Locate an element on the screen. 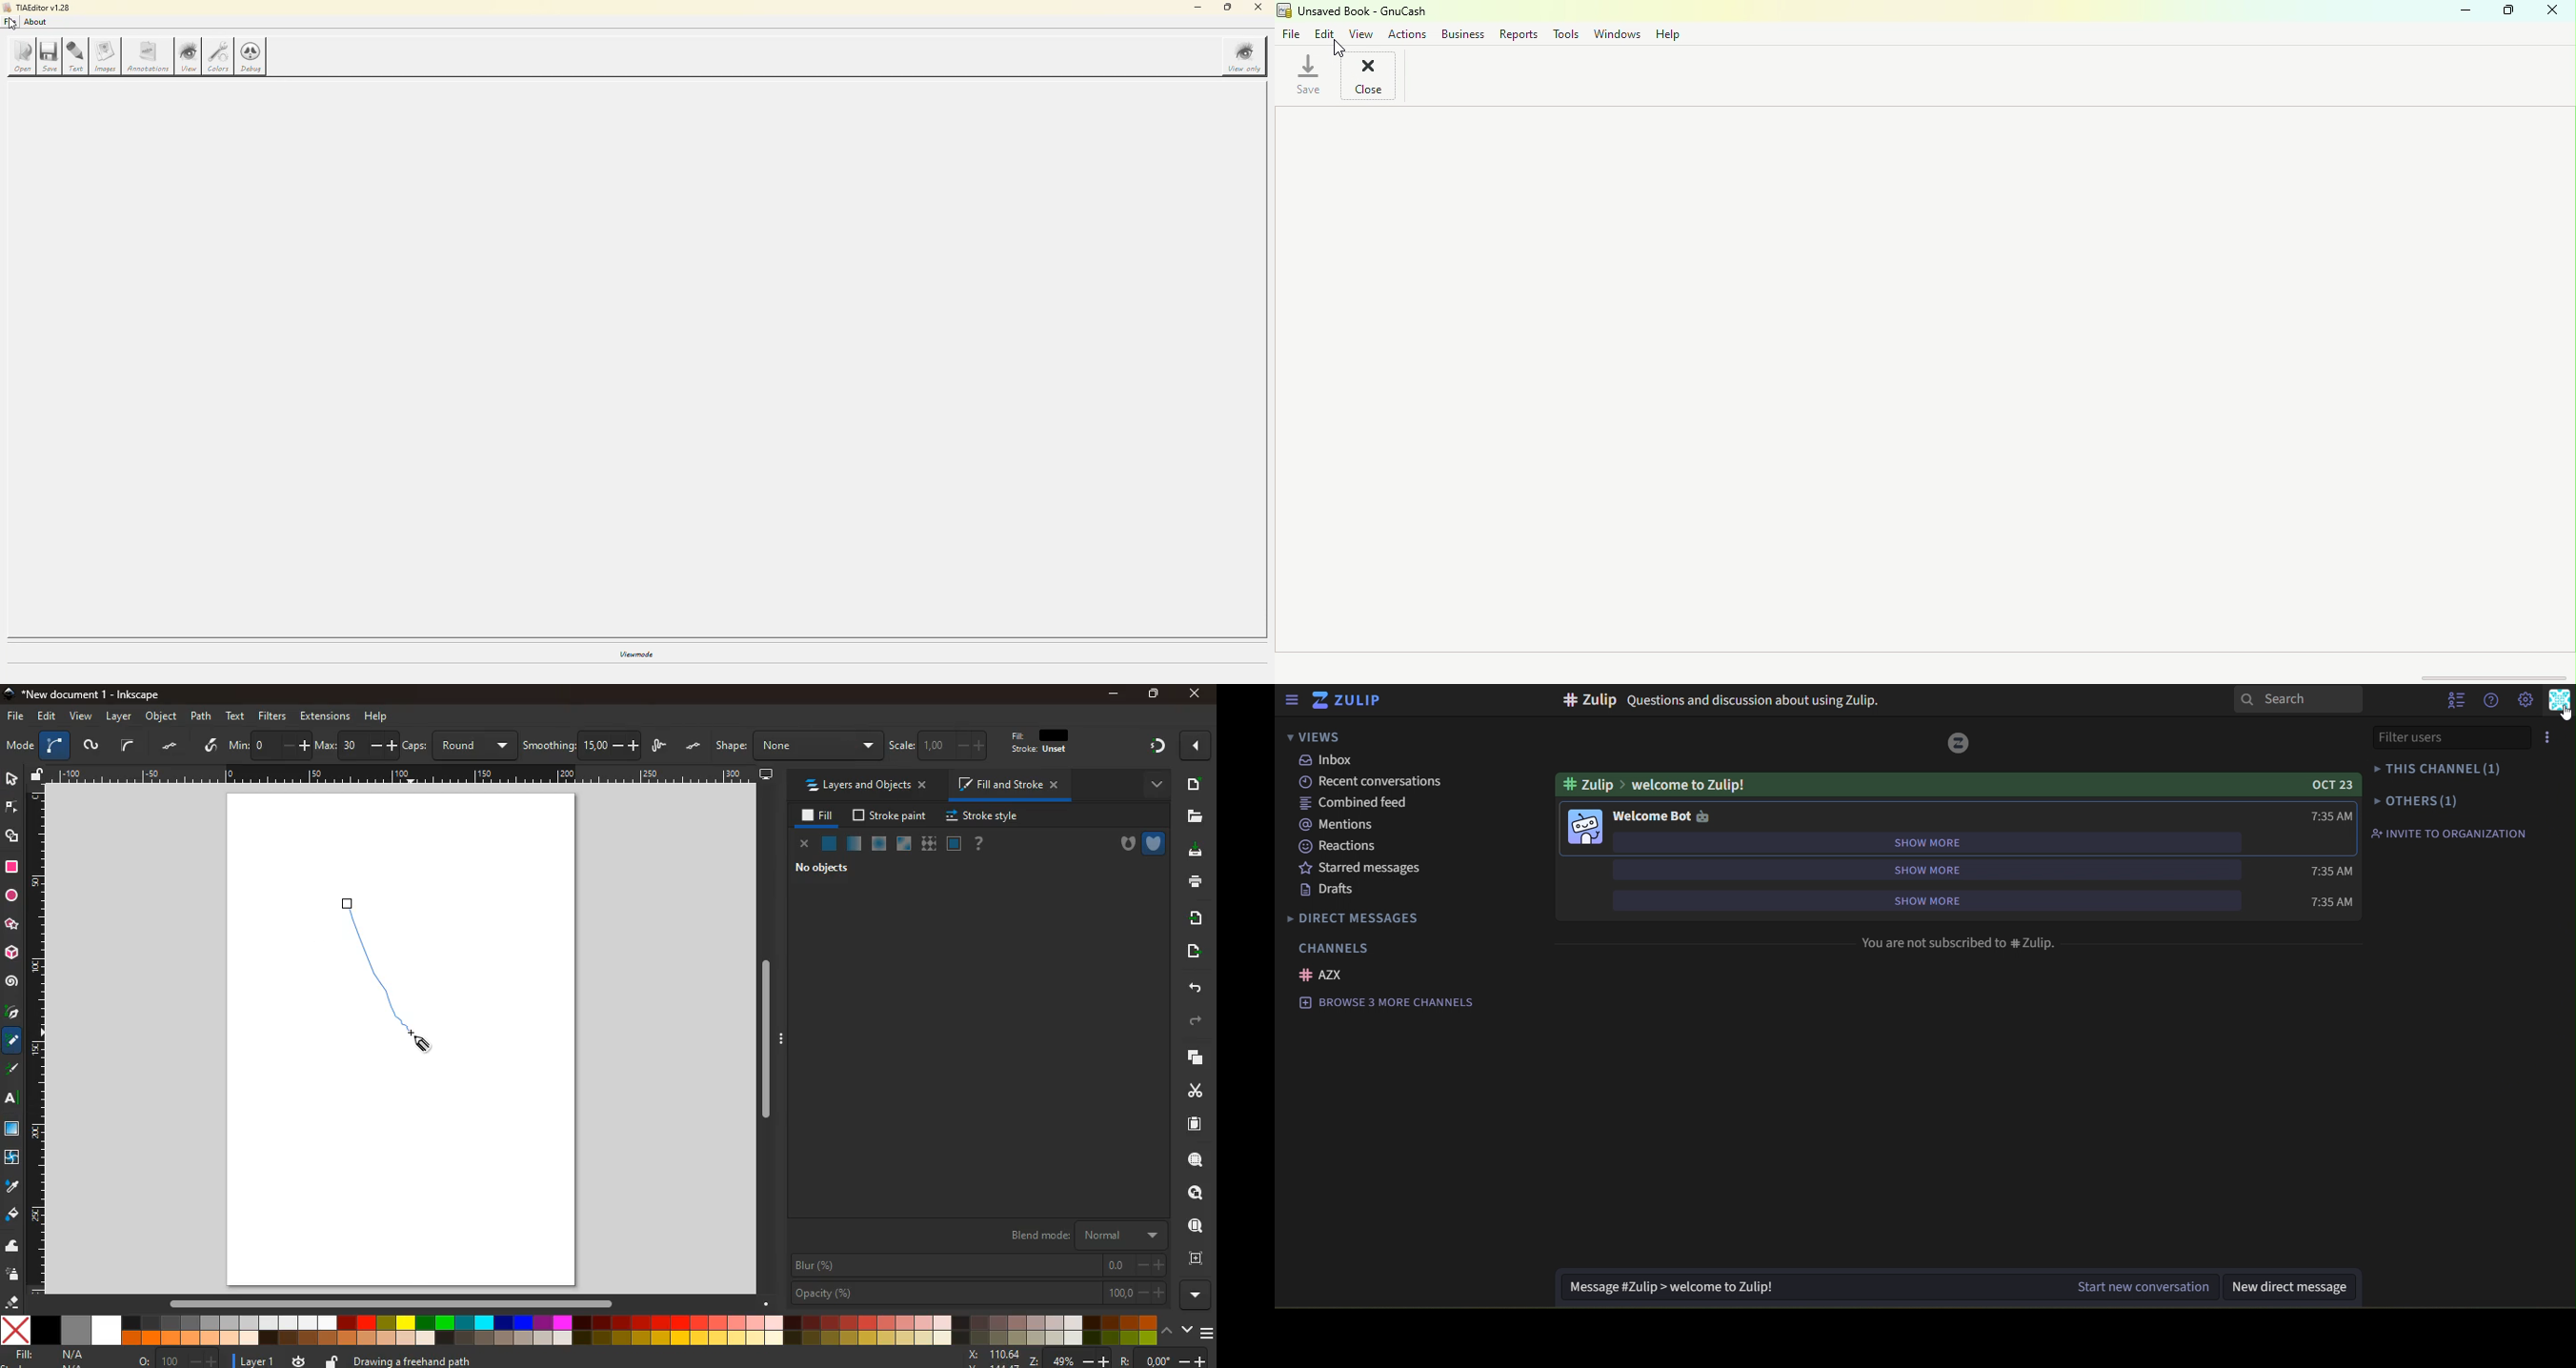 Image resolution: width=2576 pixels, height=1372 pixels. browse 3 more channels is located at coordinates (1396, 1004).